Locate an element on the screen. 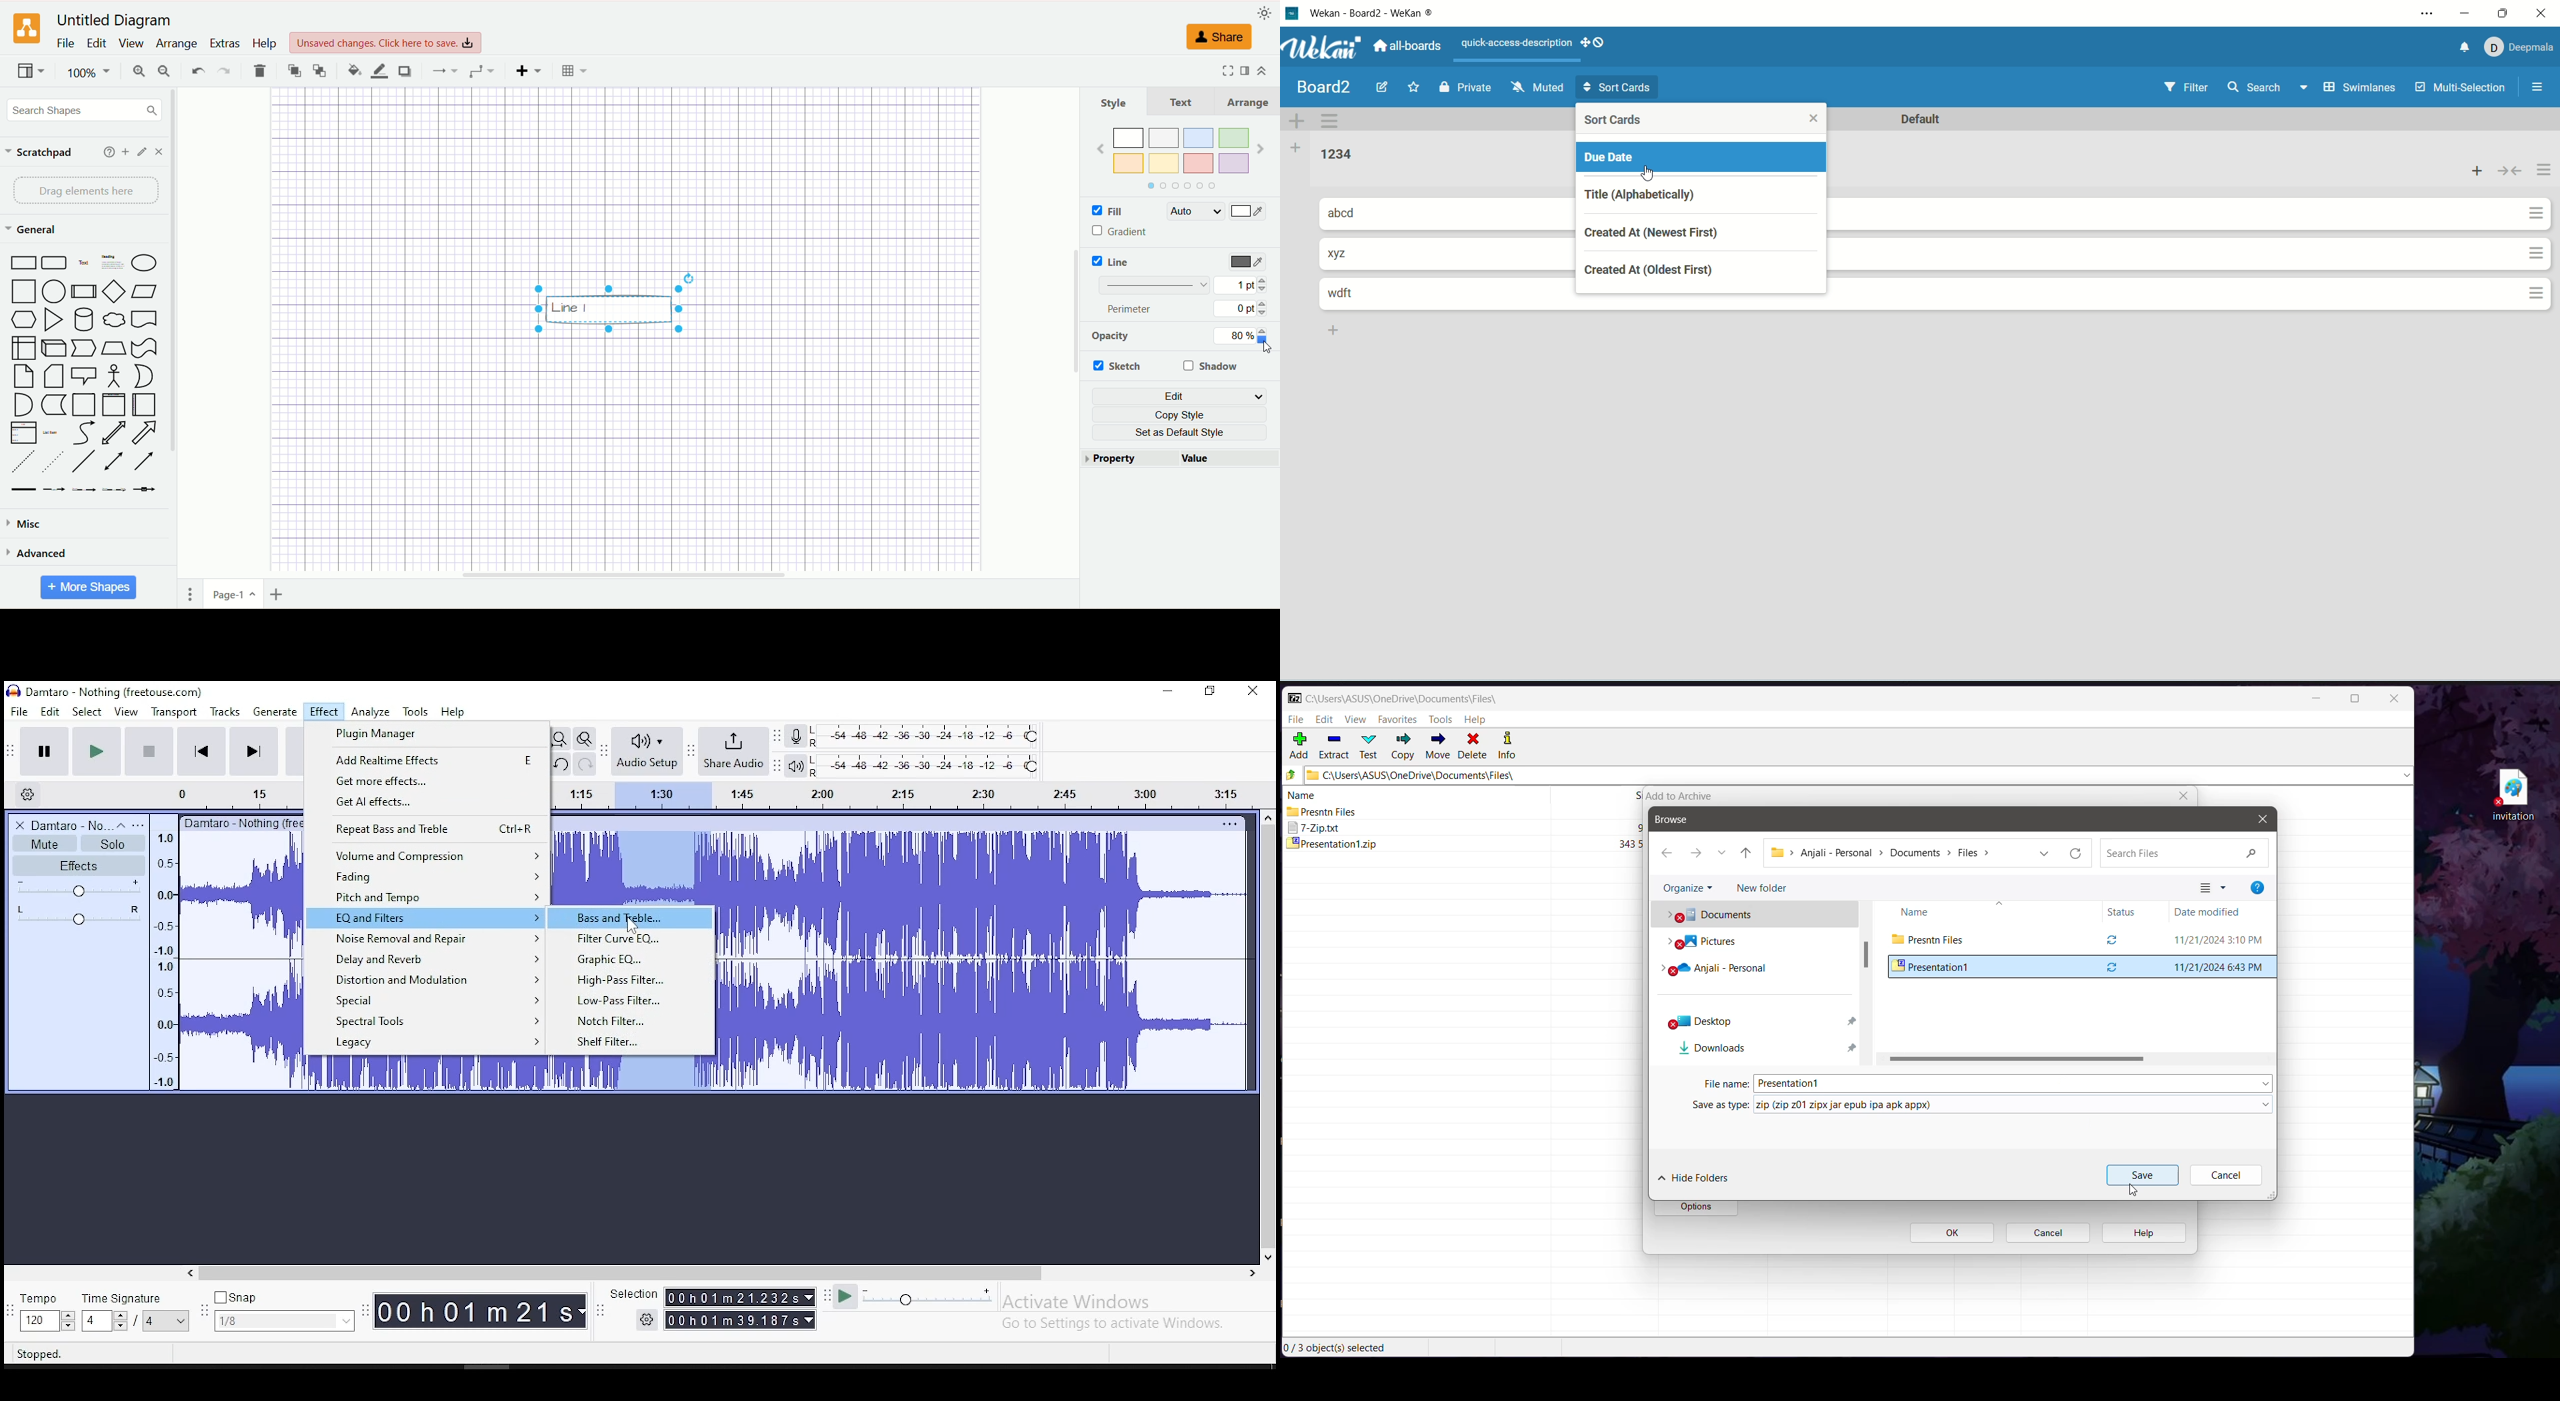  select is located at coordinates (89, 711).